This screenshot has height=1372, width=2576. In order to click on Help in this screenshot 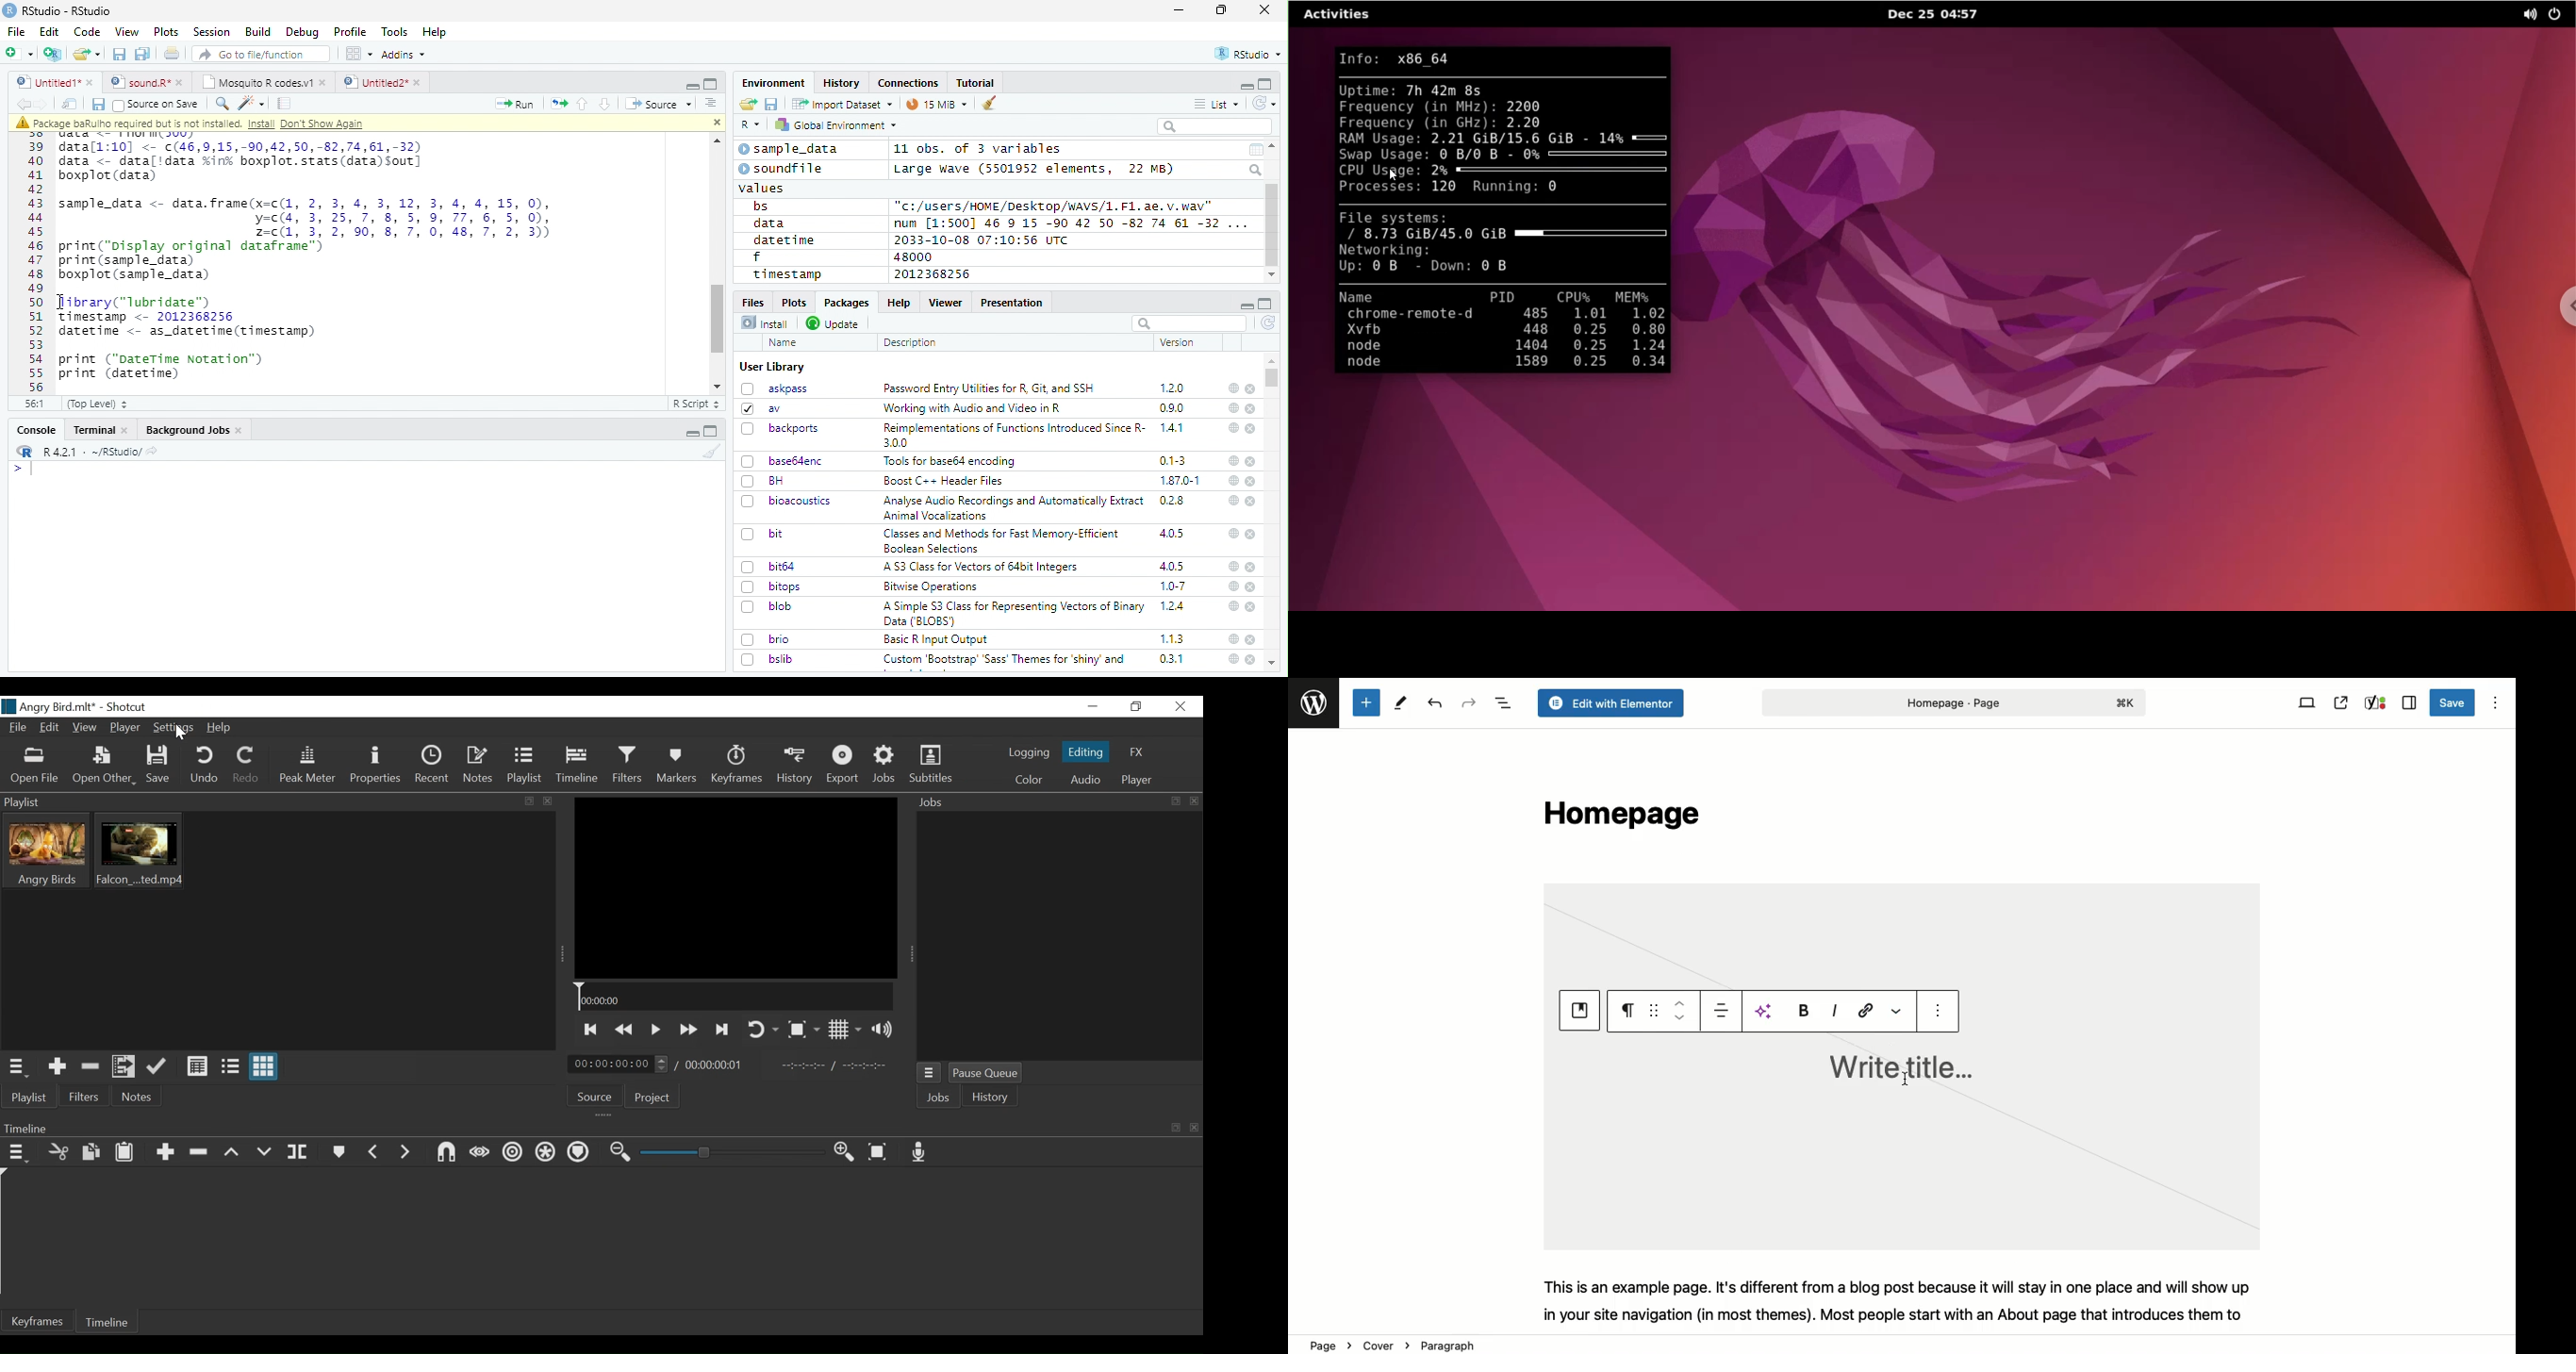, I will do `click(898, 302)`.